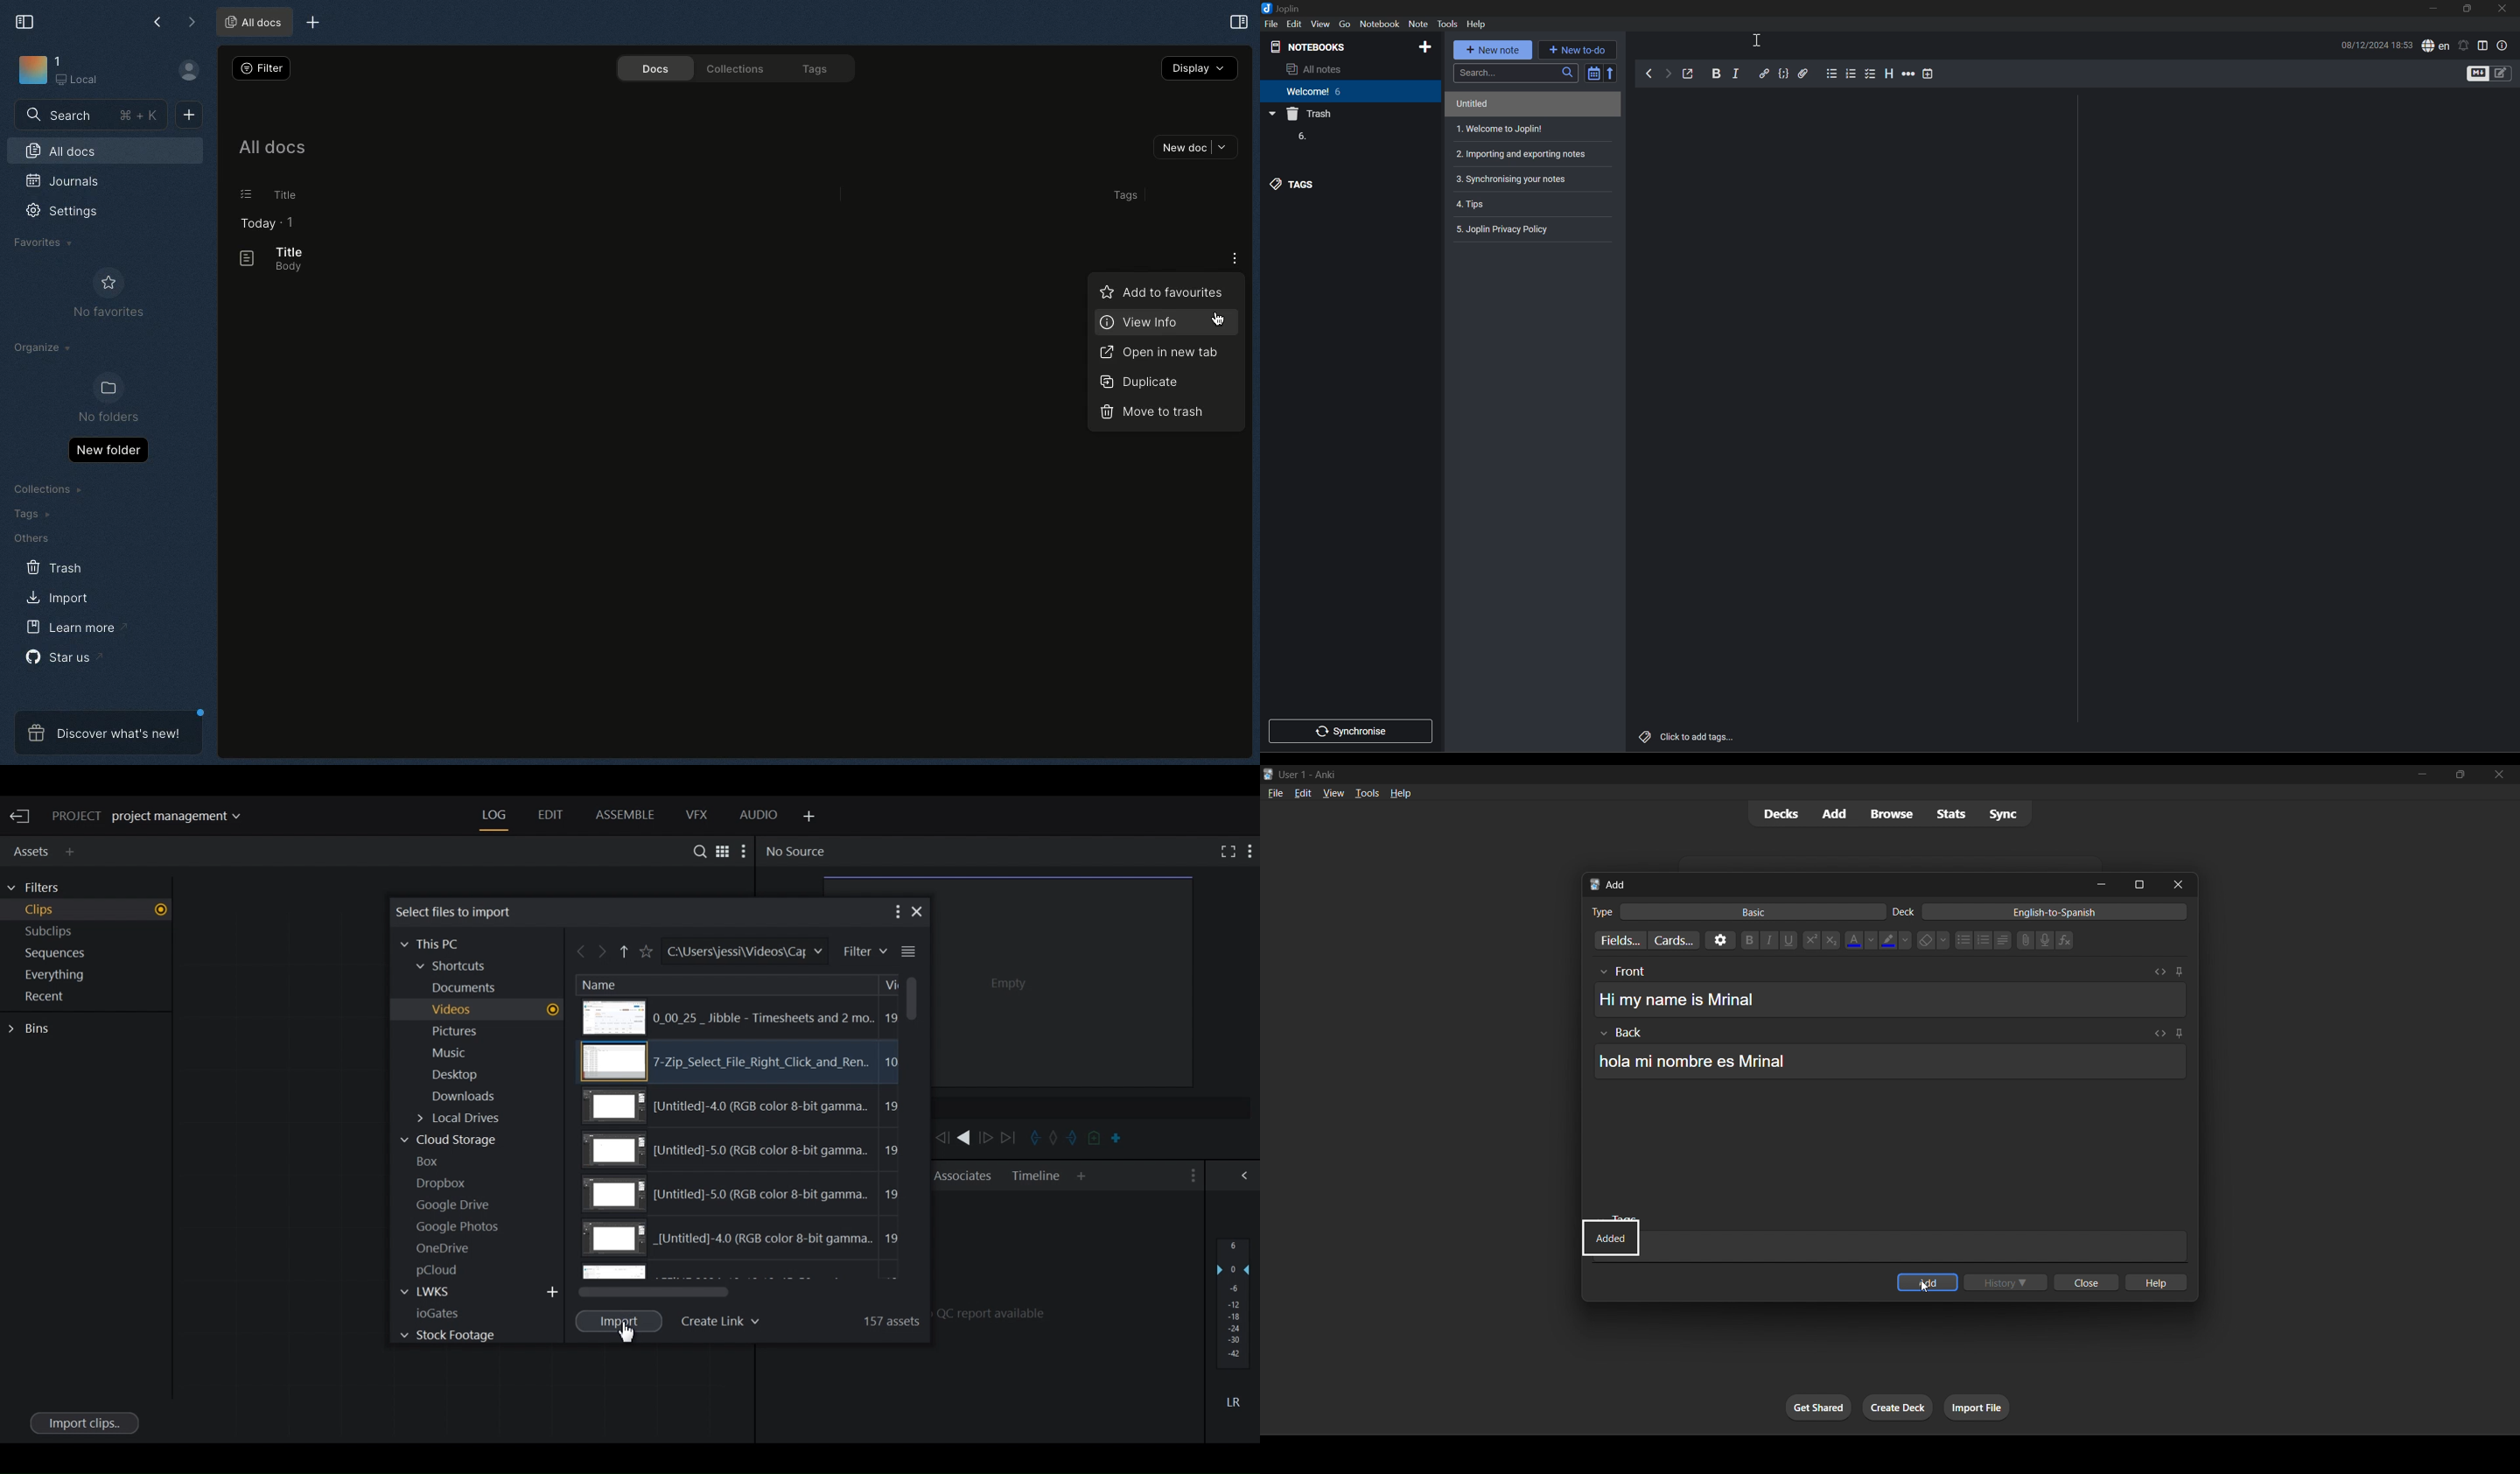 The image size is (2520, 1484). What do you see at coordinates (444, 1248) in the screenshot?
I see `OneDrives` at bounding box center [444, 1248].